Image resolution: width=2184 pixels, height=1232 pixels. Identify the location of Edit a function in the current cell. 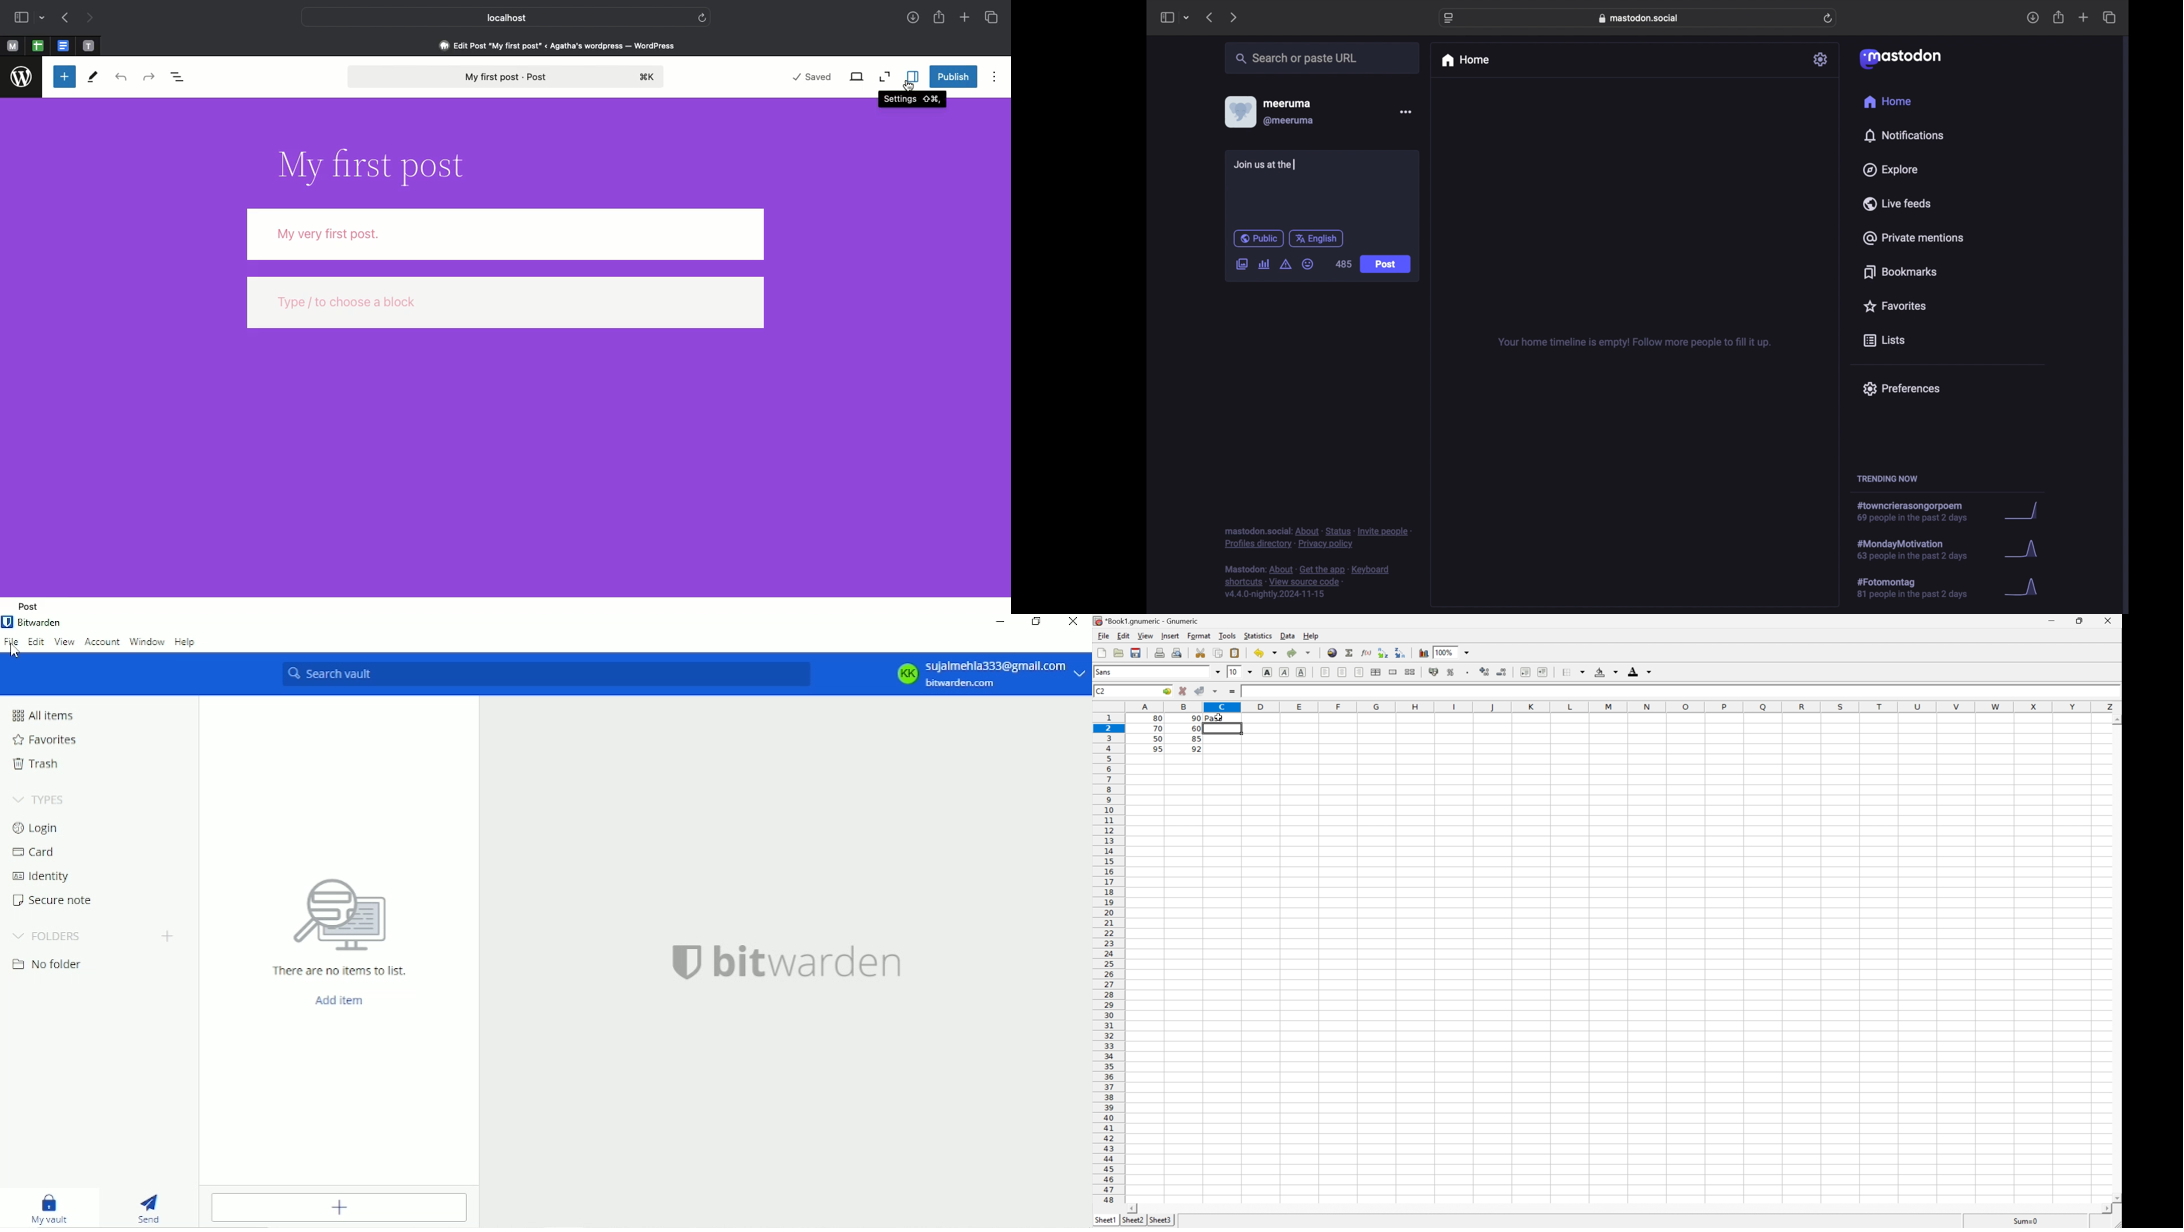
(1367, 653).